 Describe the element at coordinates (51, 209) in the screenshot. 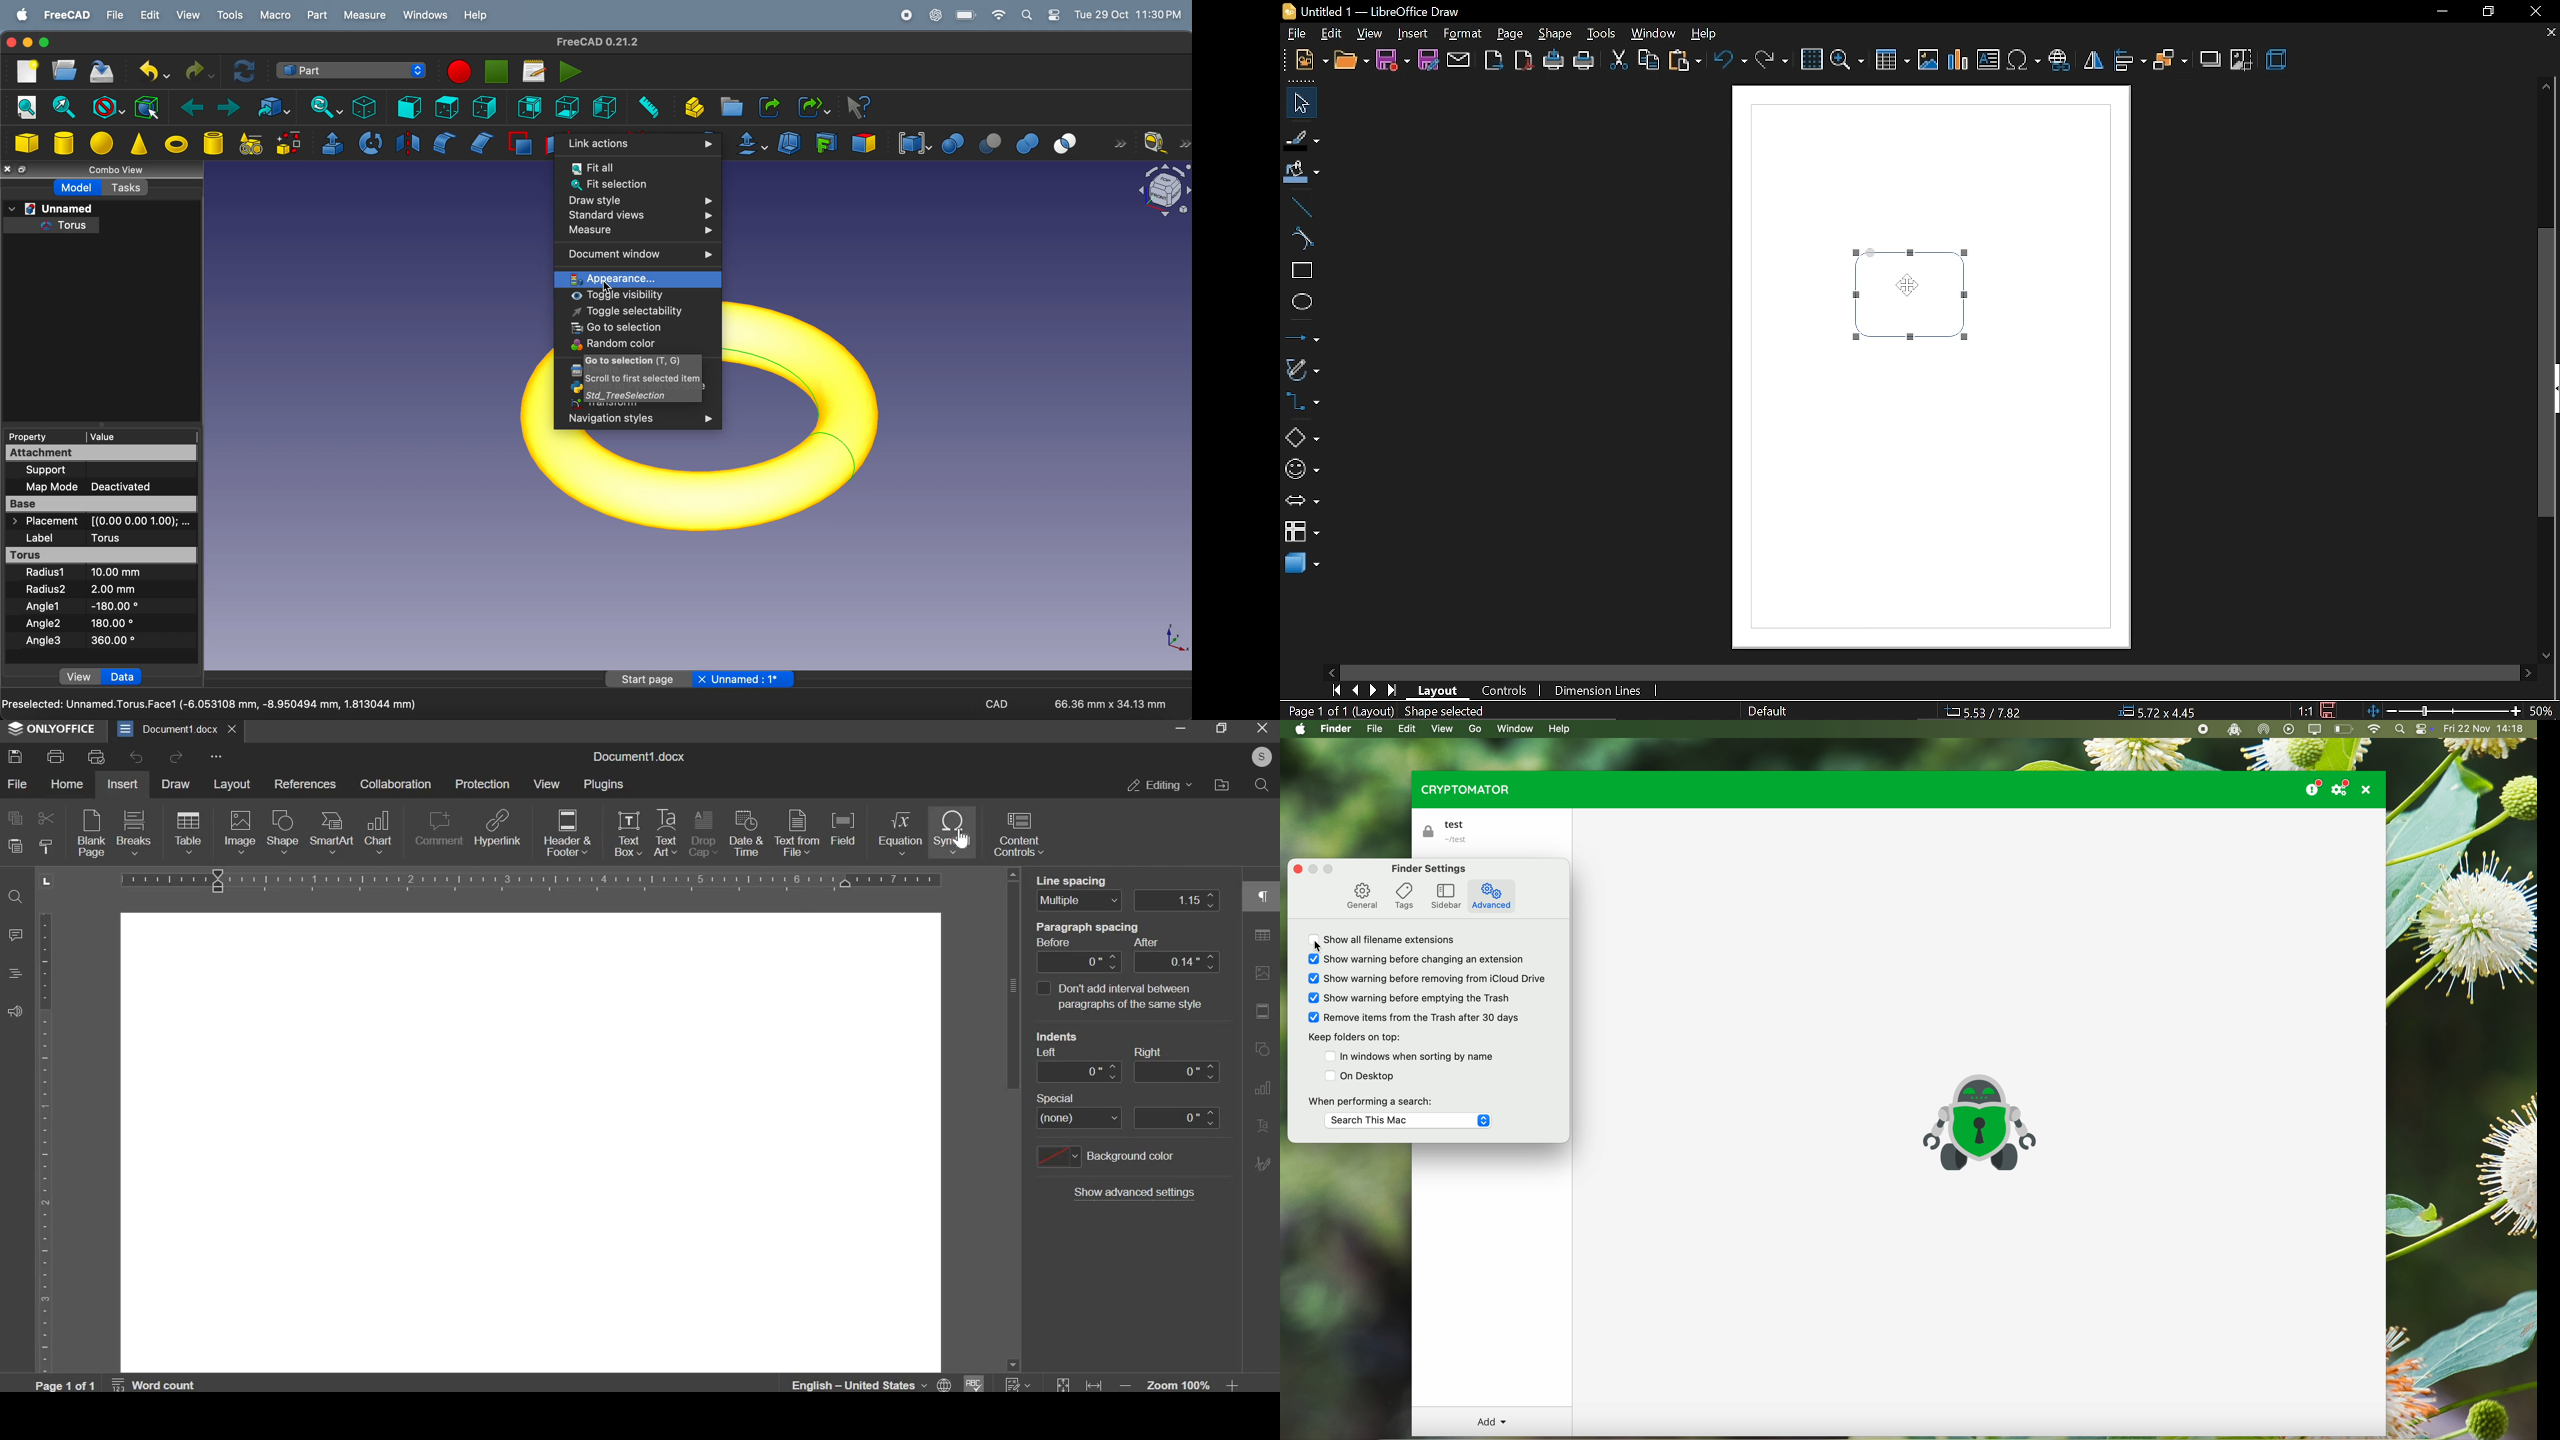

I see `unamed` at that location.